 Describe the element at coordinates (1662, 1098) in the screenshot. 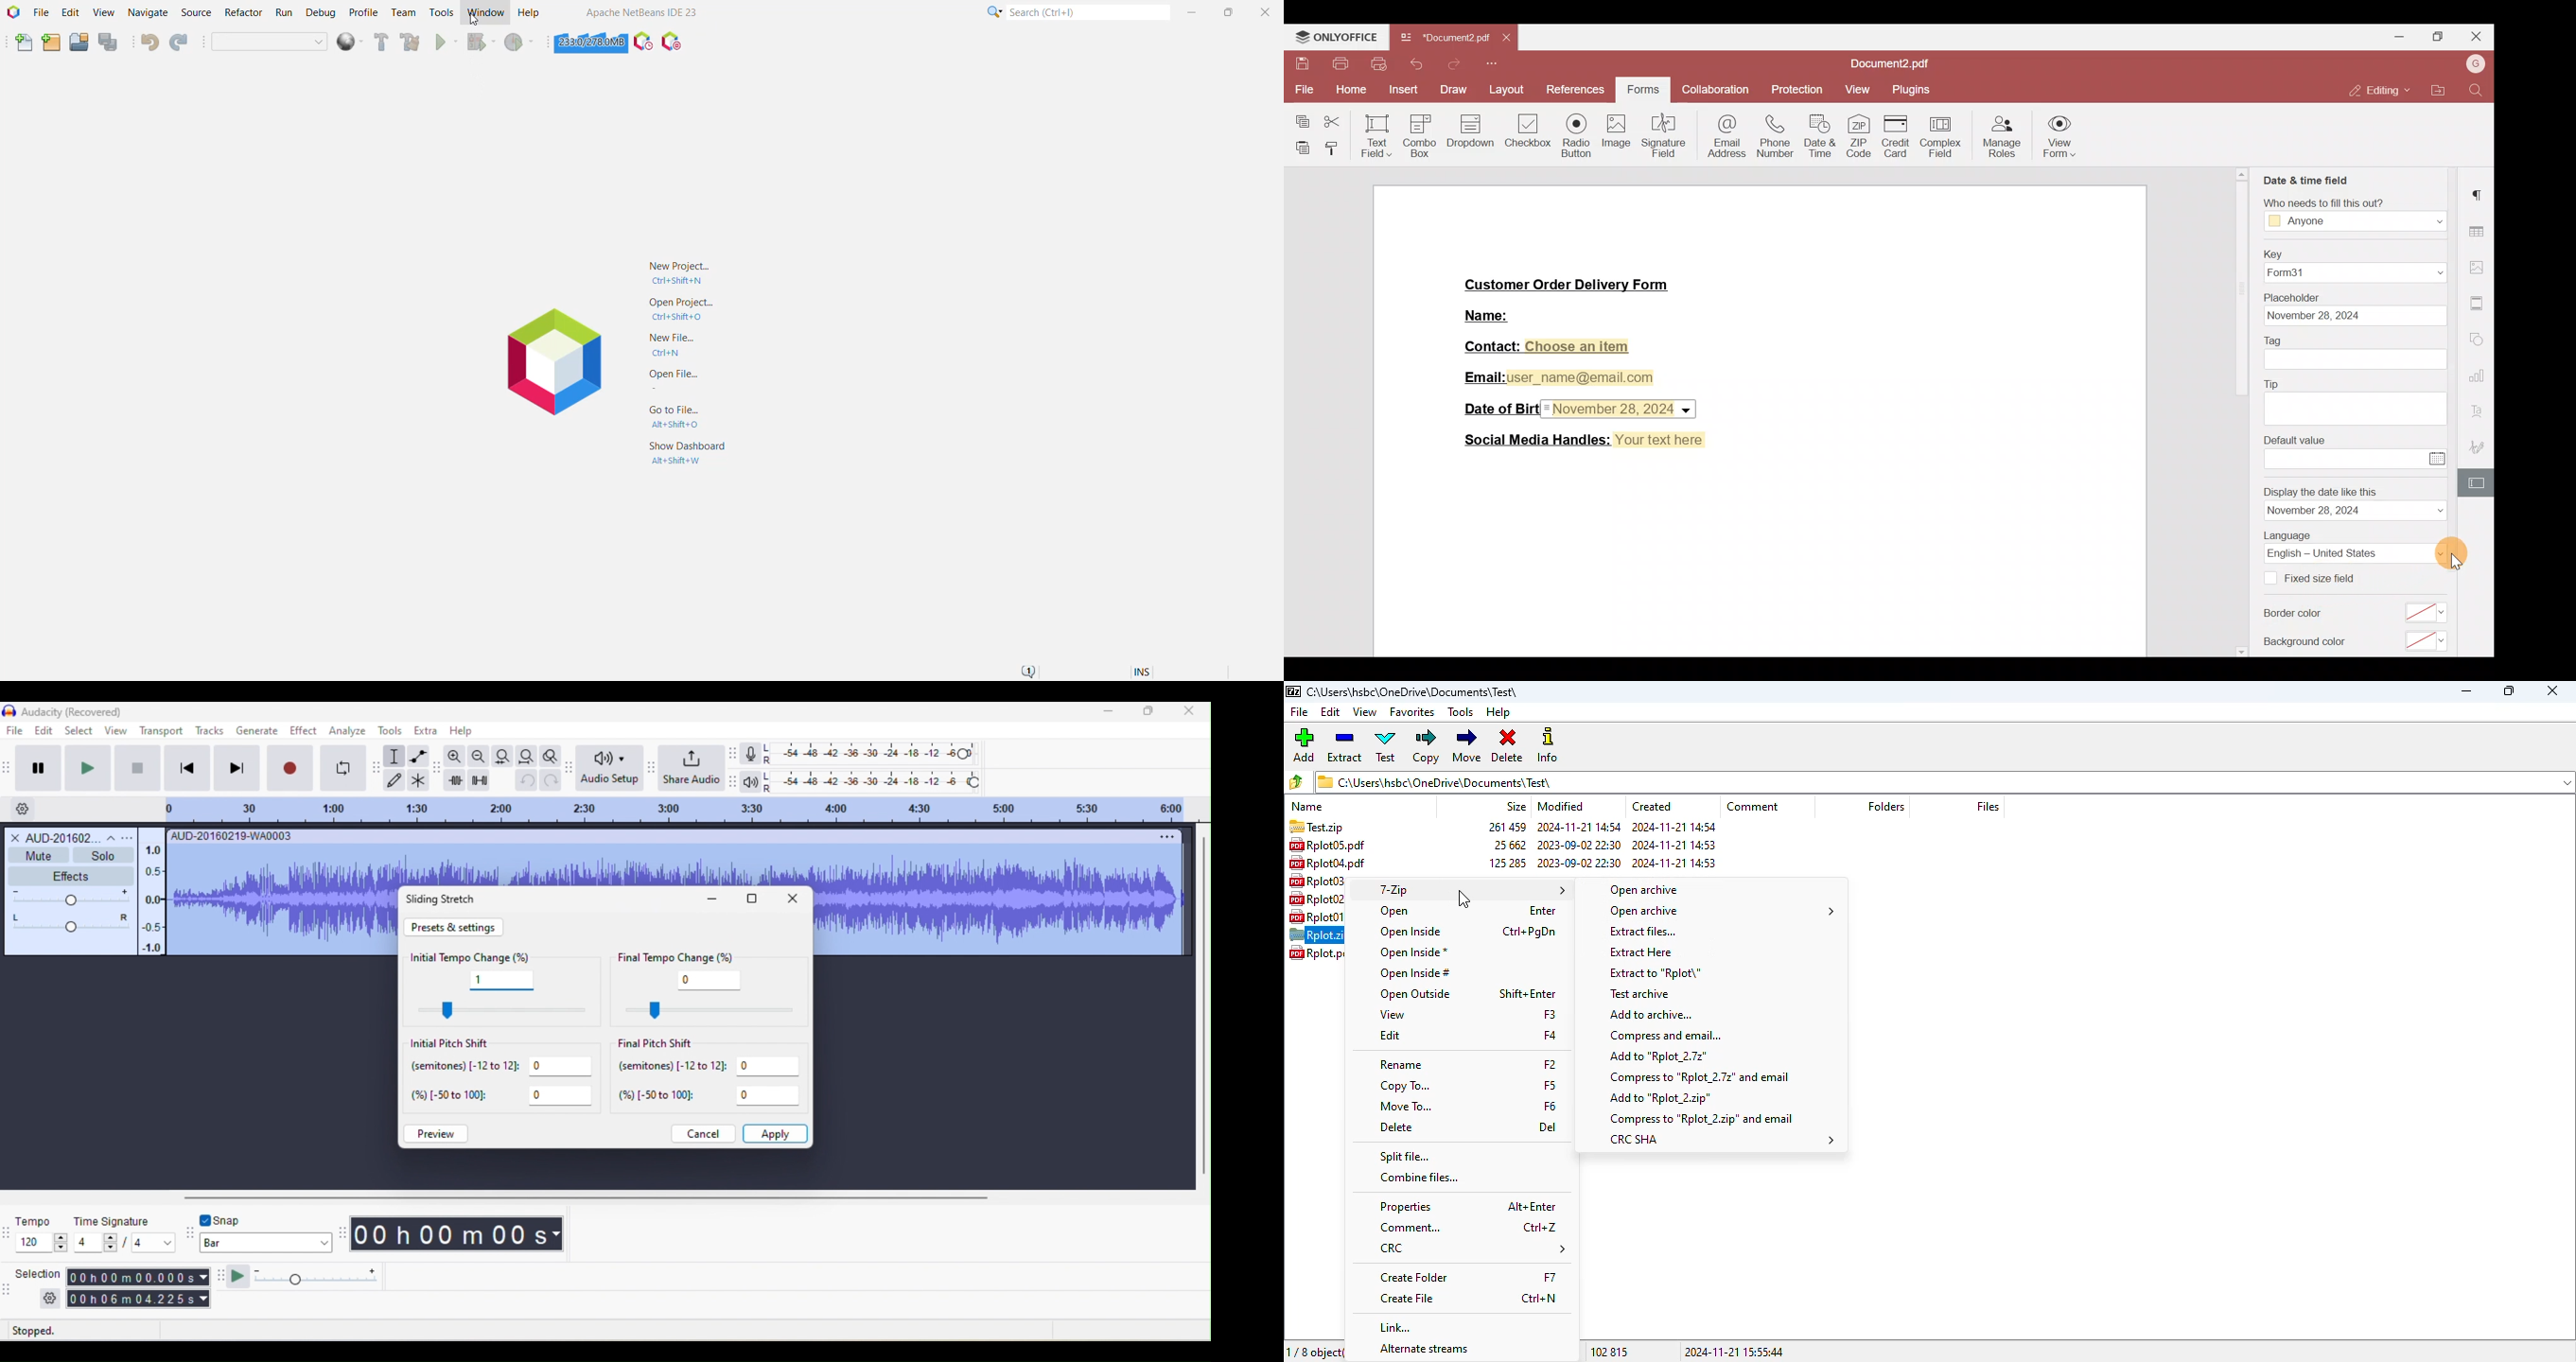

I see `add to Rplot_2.zip` at that location.